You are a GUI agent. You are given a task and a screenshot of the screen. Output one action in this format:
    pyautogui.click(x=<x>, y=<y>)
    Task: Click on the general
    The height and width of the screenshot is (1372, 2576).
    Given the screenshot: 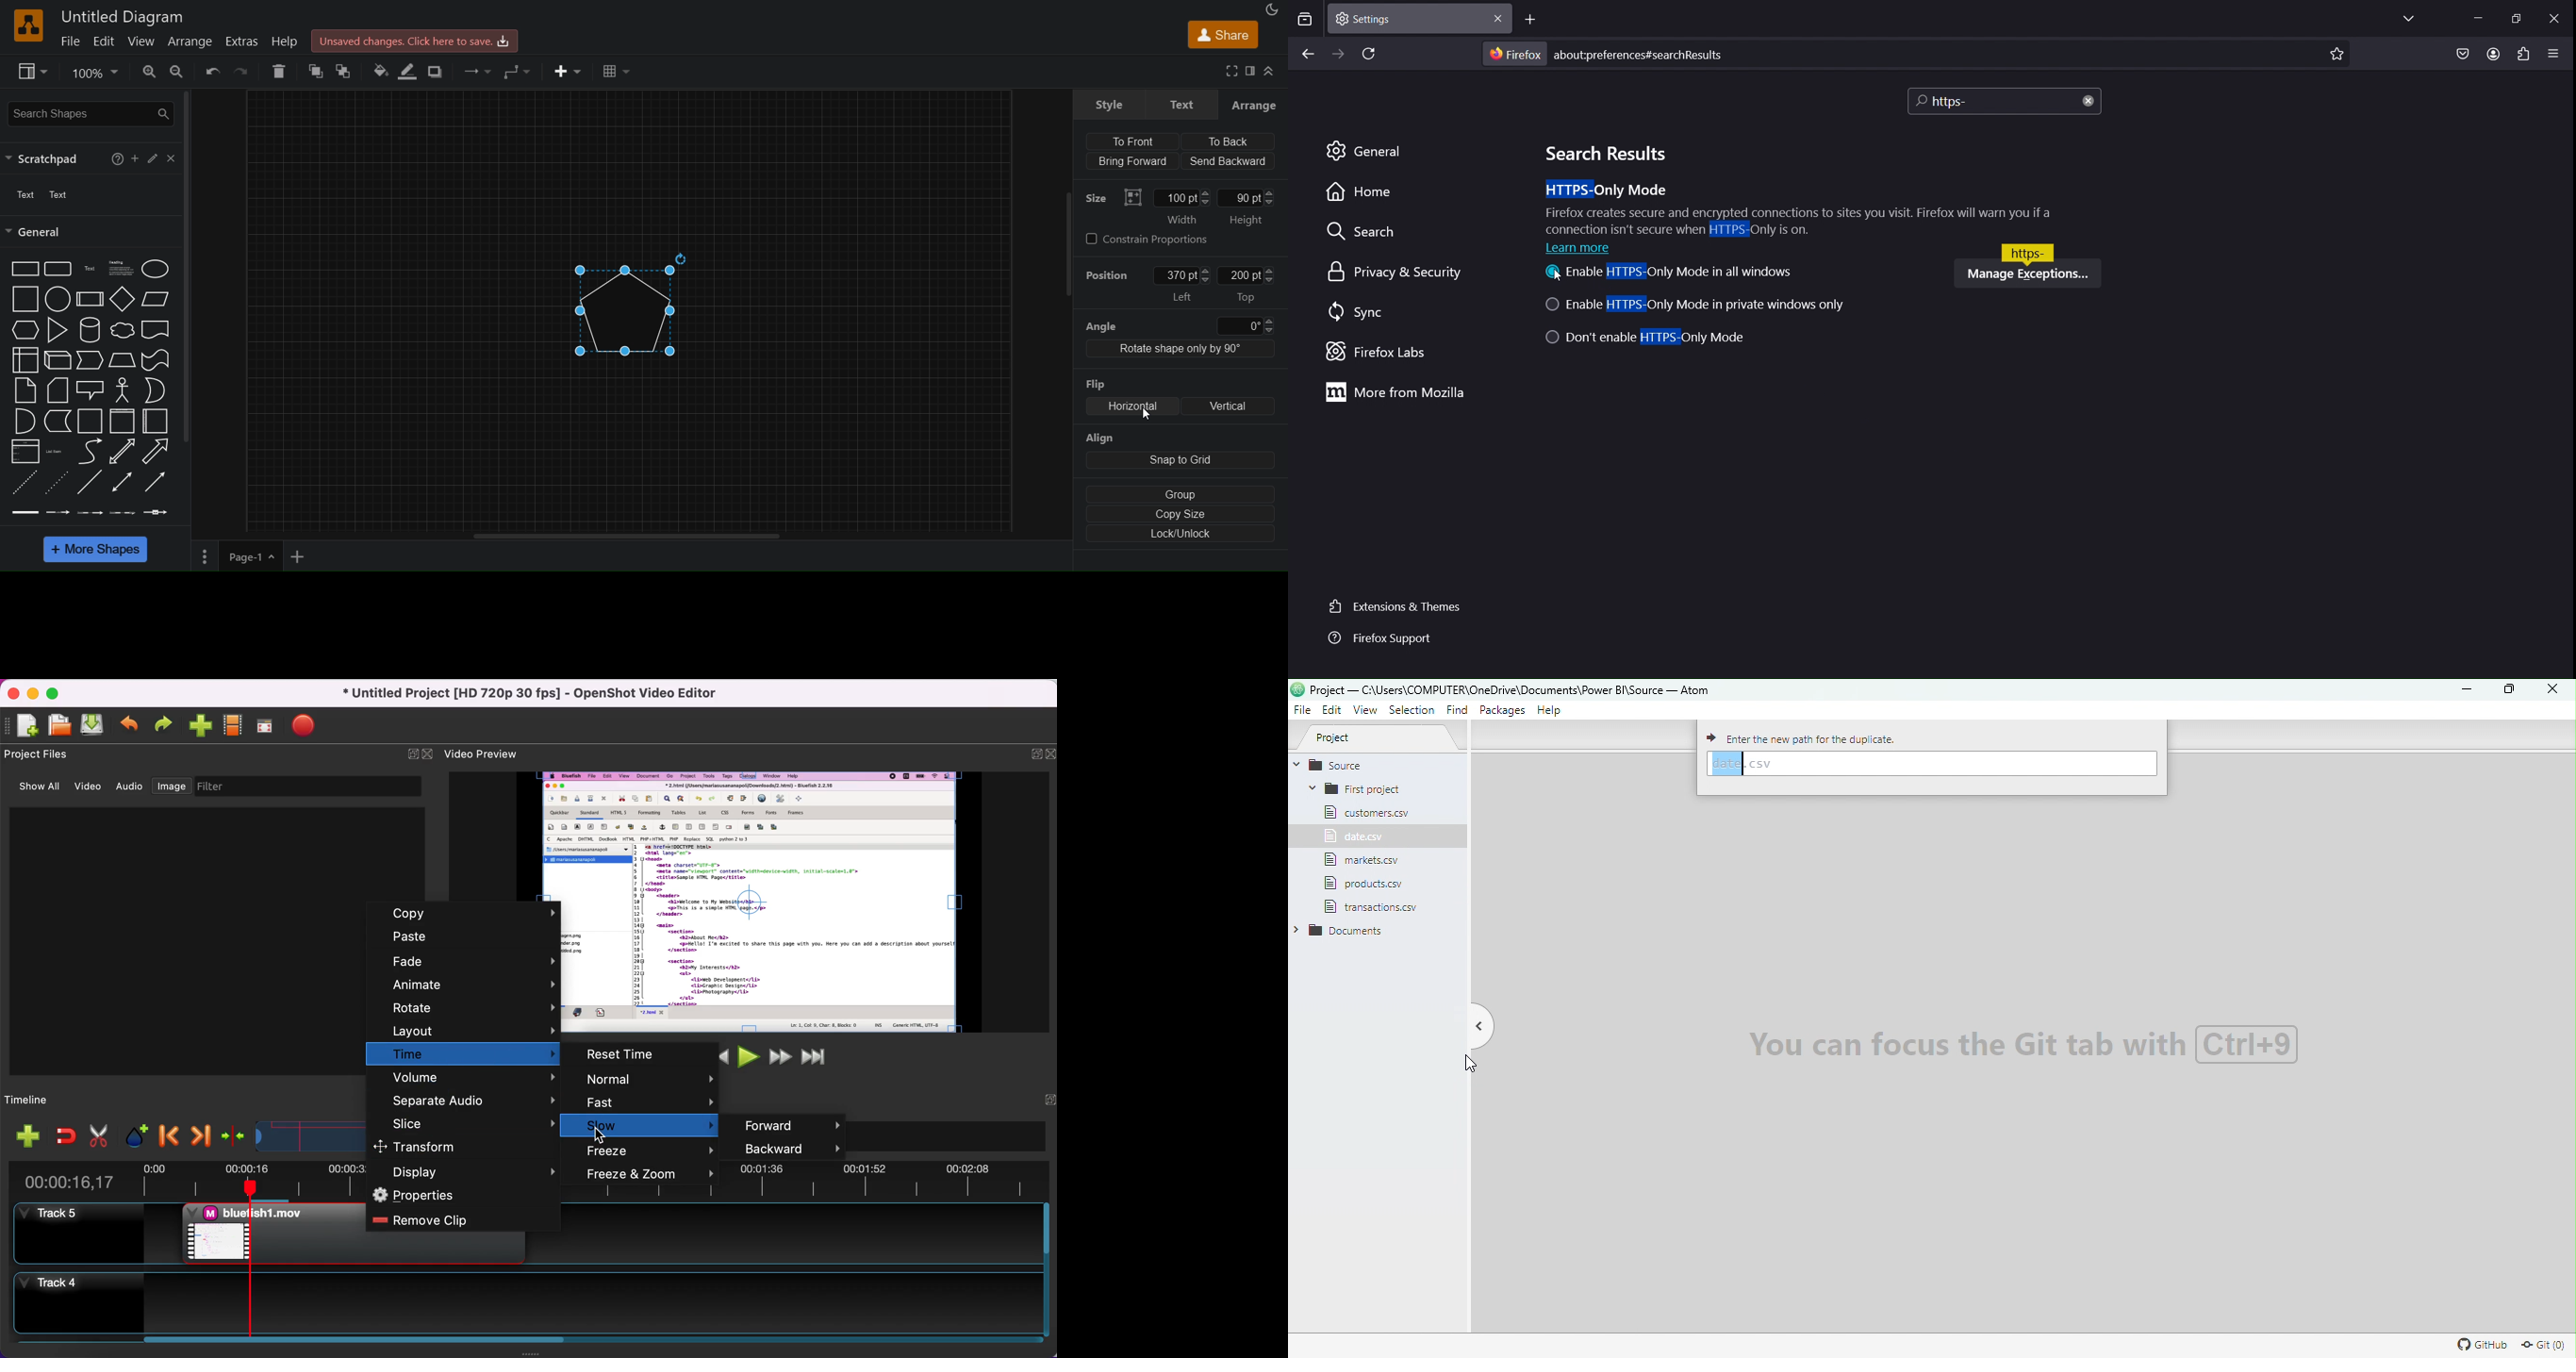 What is the action you would take?
    pyautogui.click(x=1366, y=152)
    